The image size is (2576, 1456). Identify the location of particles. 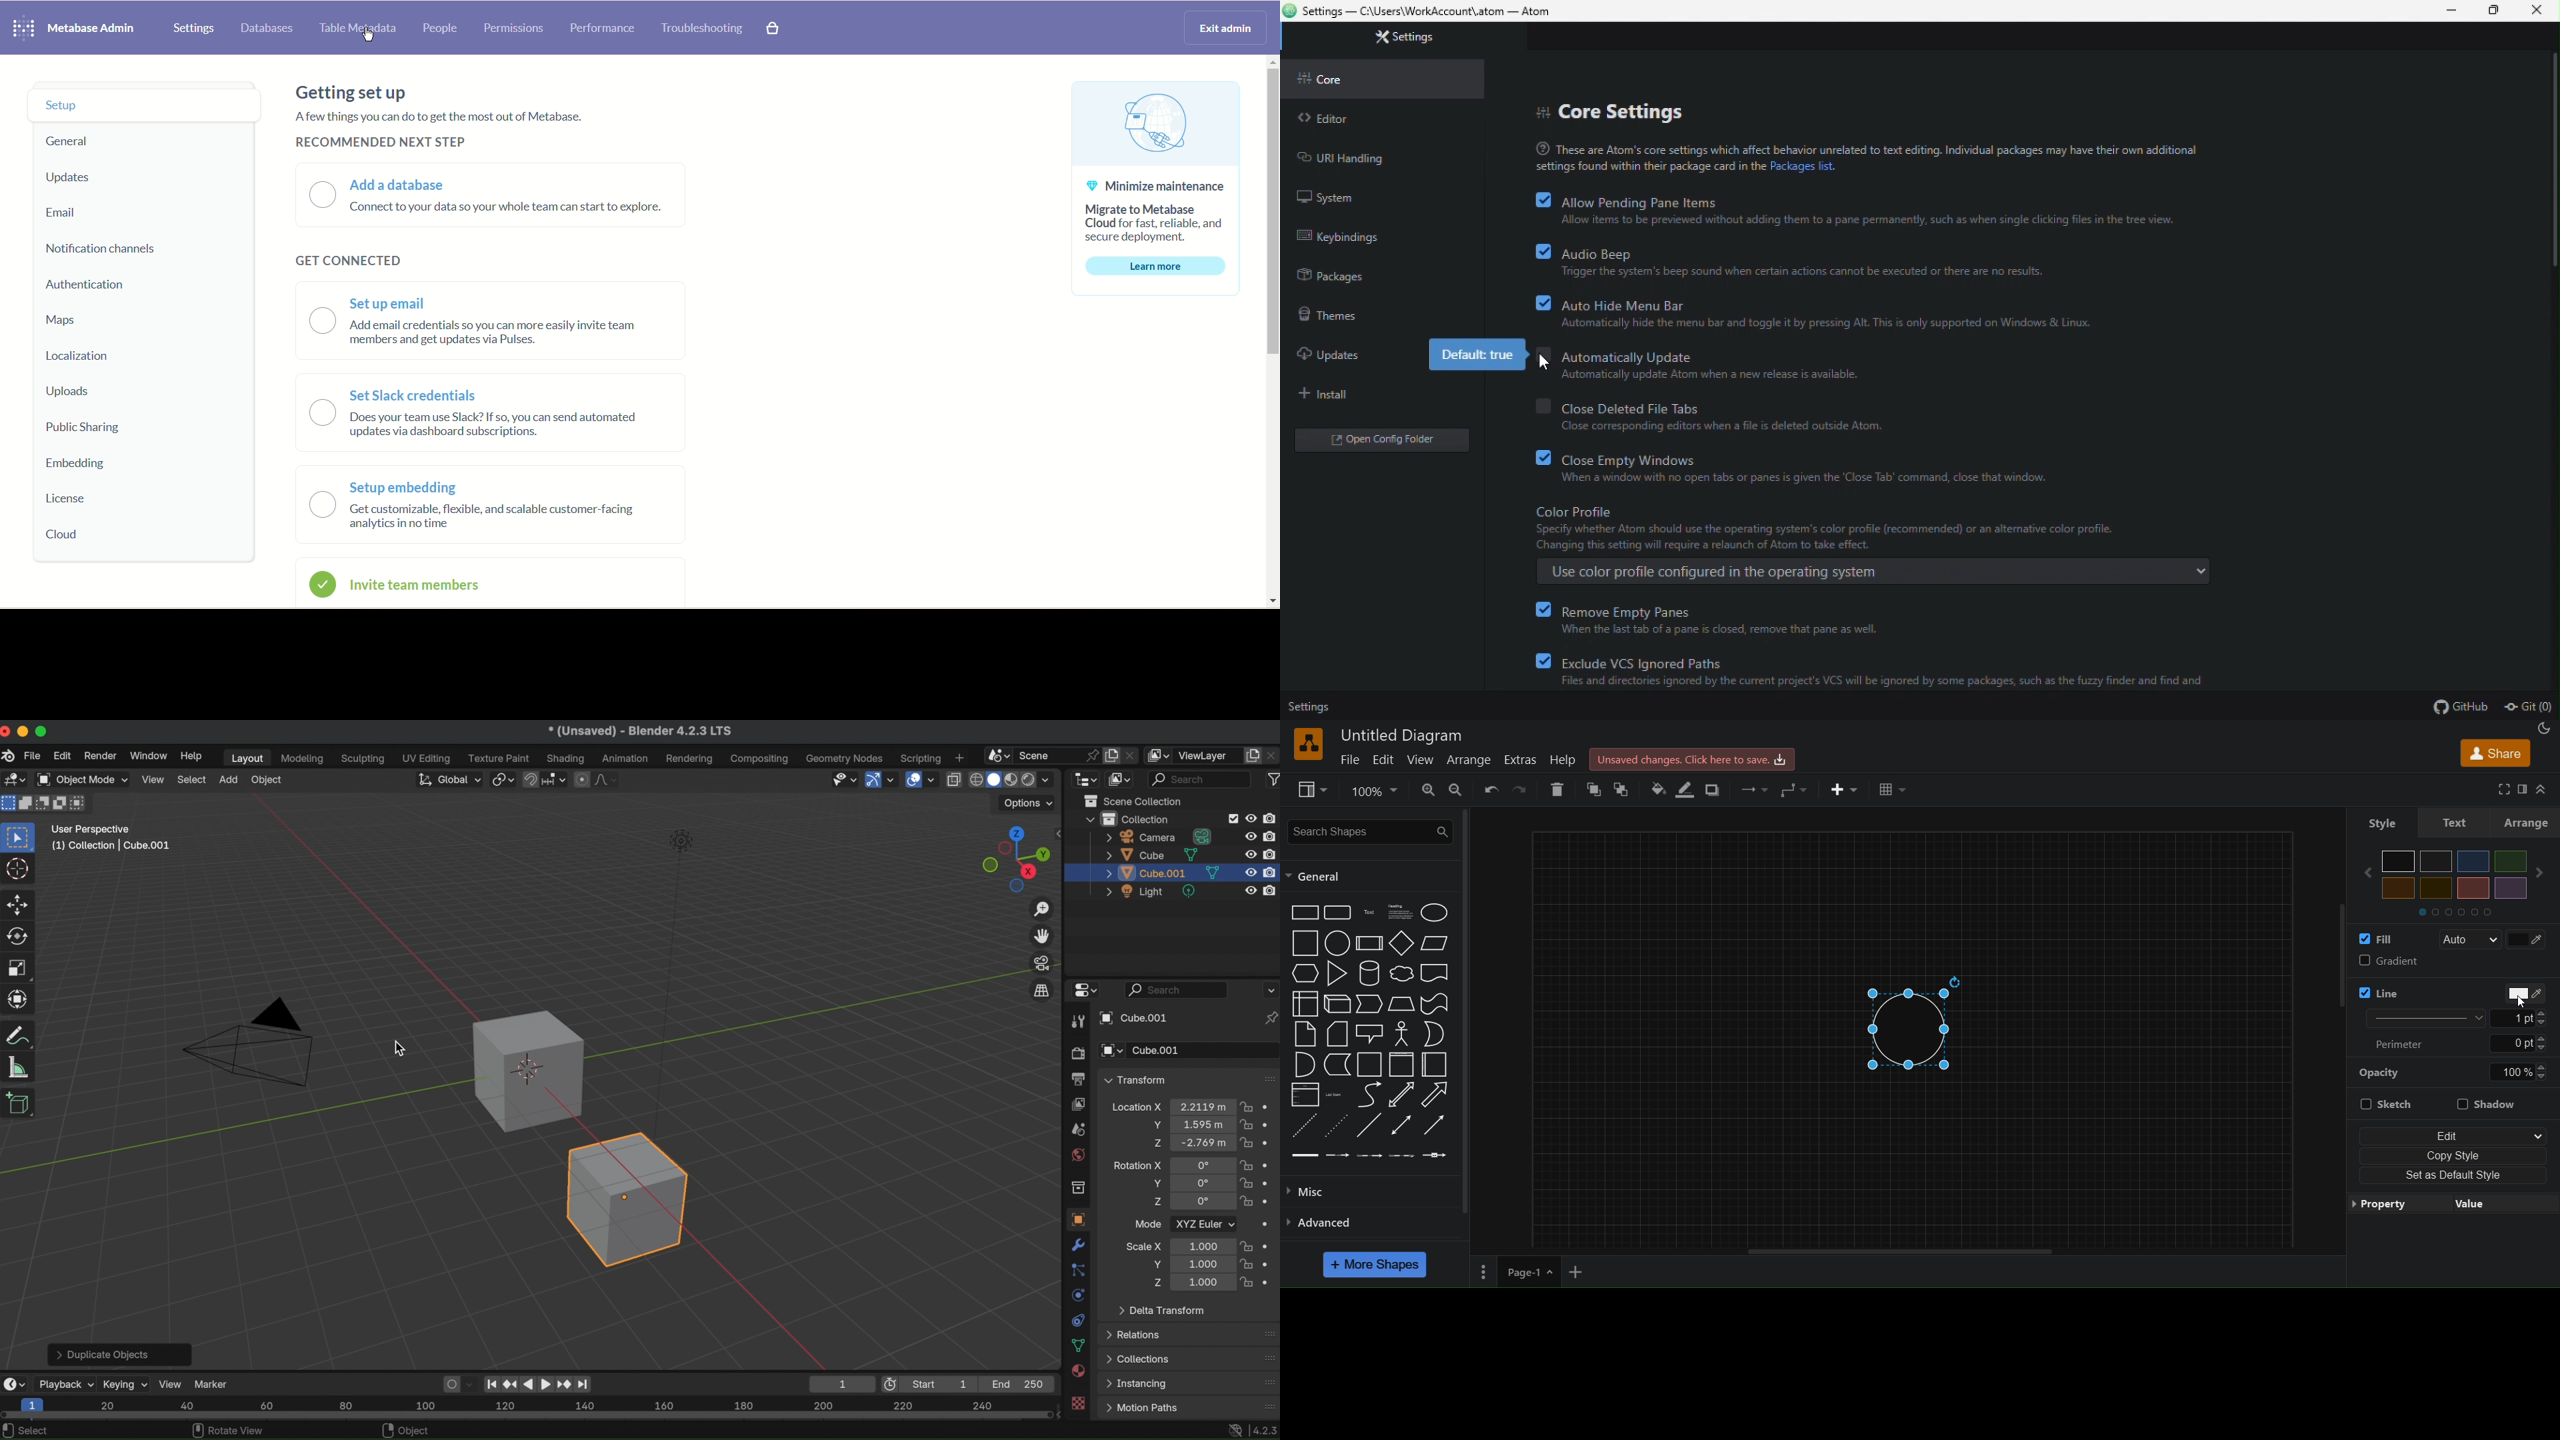
(1079, 1271).